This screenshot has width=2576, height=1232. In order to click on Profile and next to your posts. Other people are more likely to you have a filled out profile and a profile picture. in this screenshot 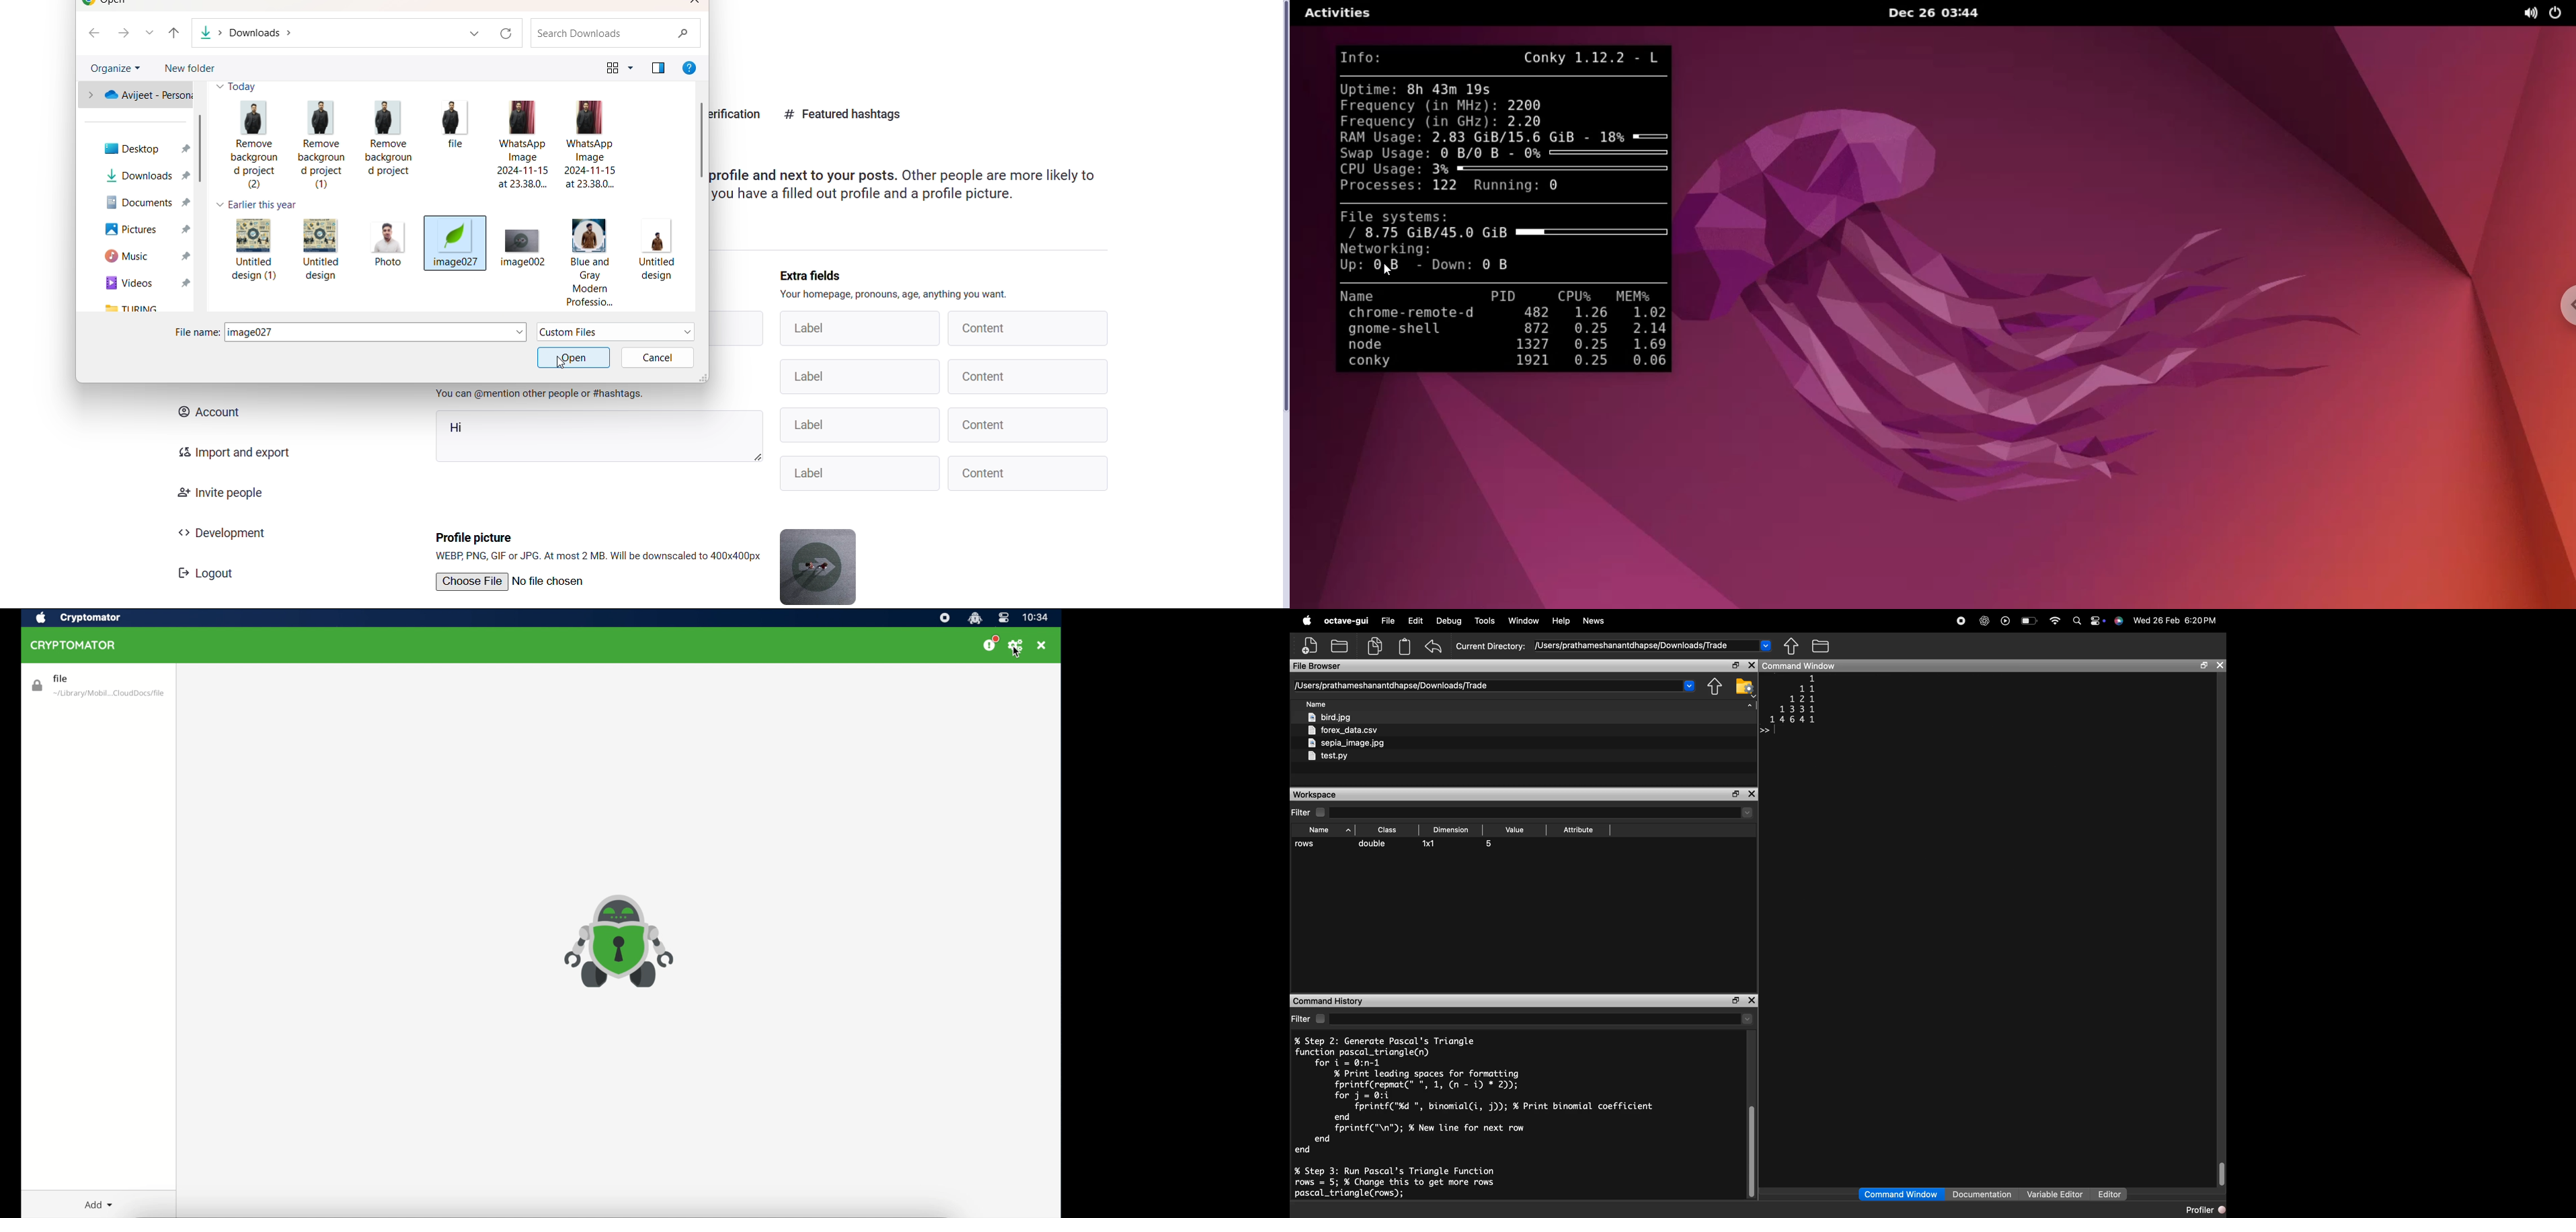, I will do `click(925, 188)`.